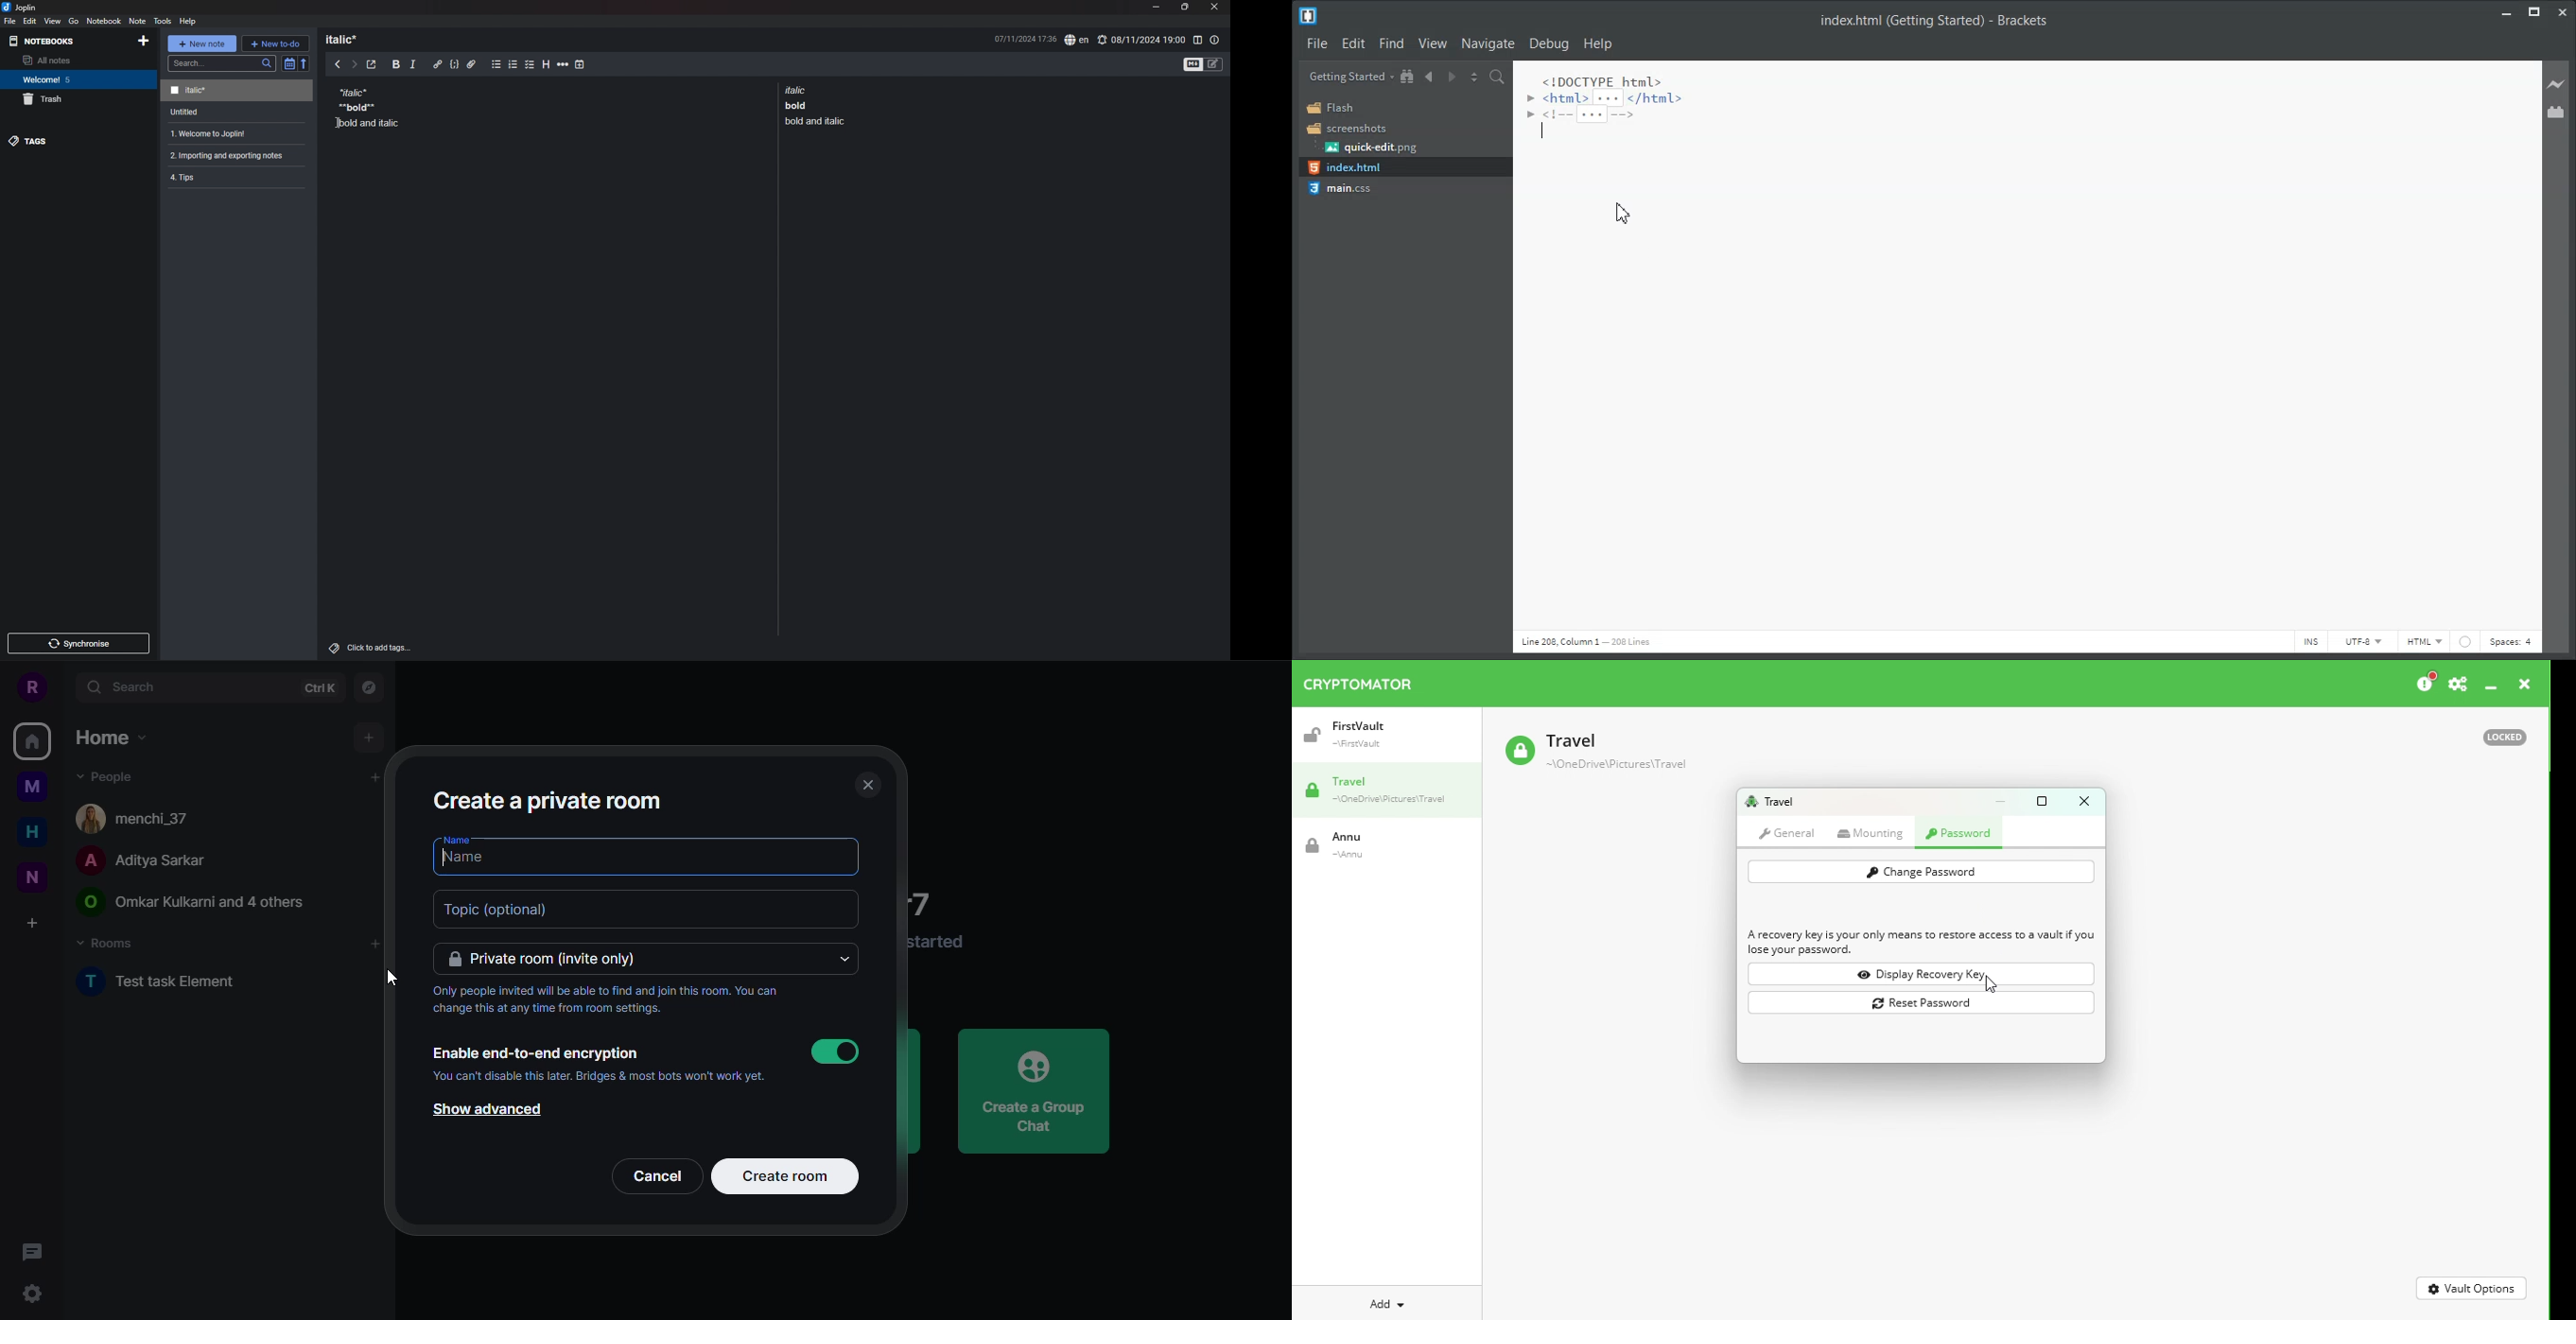  What do you see at coordinates (30, 743) in the screenshot?
I see `home` at bounding box center [30, 743].